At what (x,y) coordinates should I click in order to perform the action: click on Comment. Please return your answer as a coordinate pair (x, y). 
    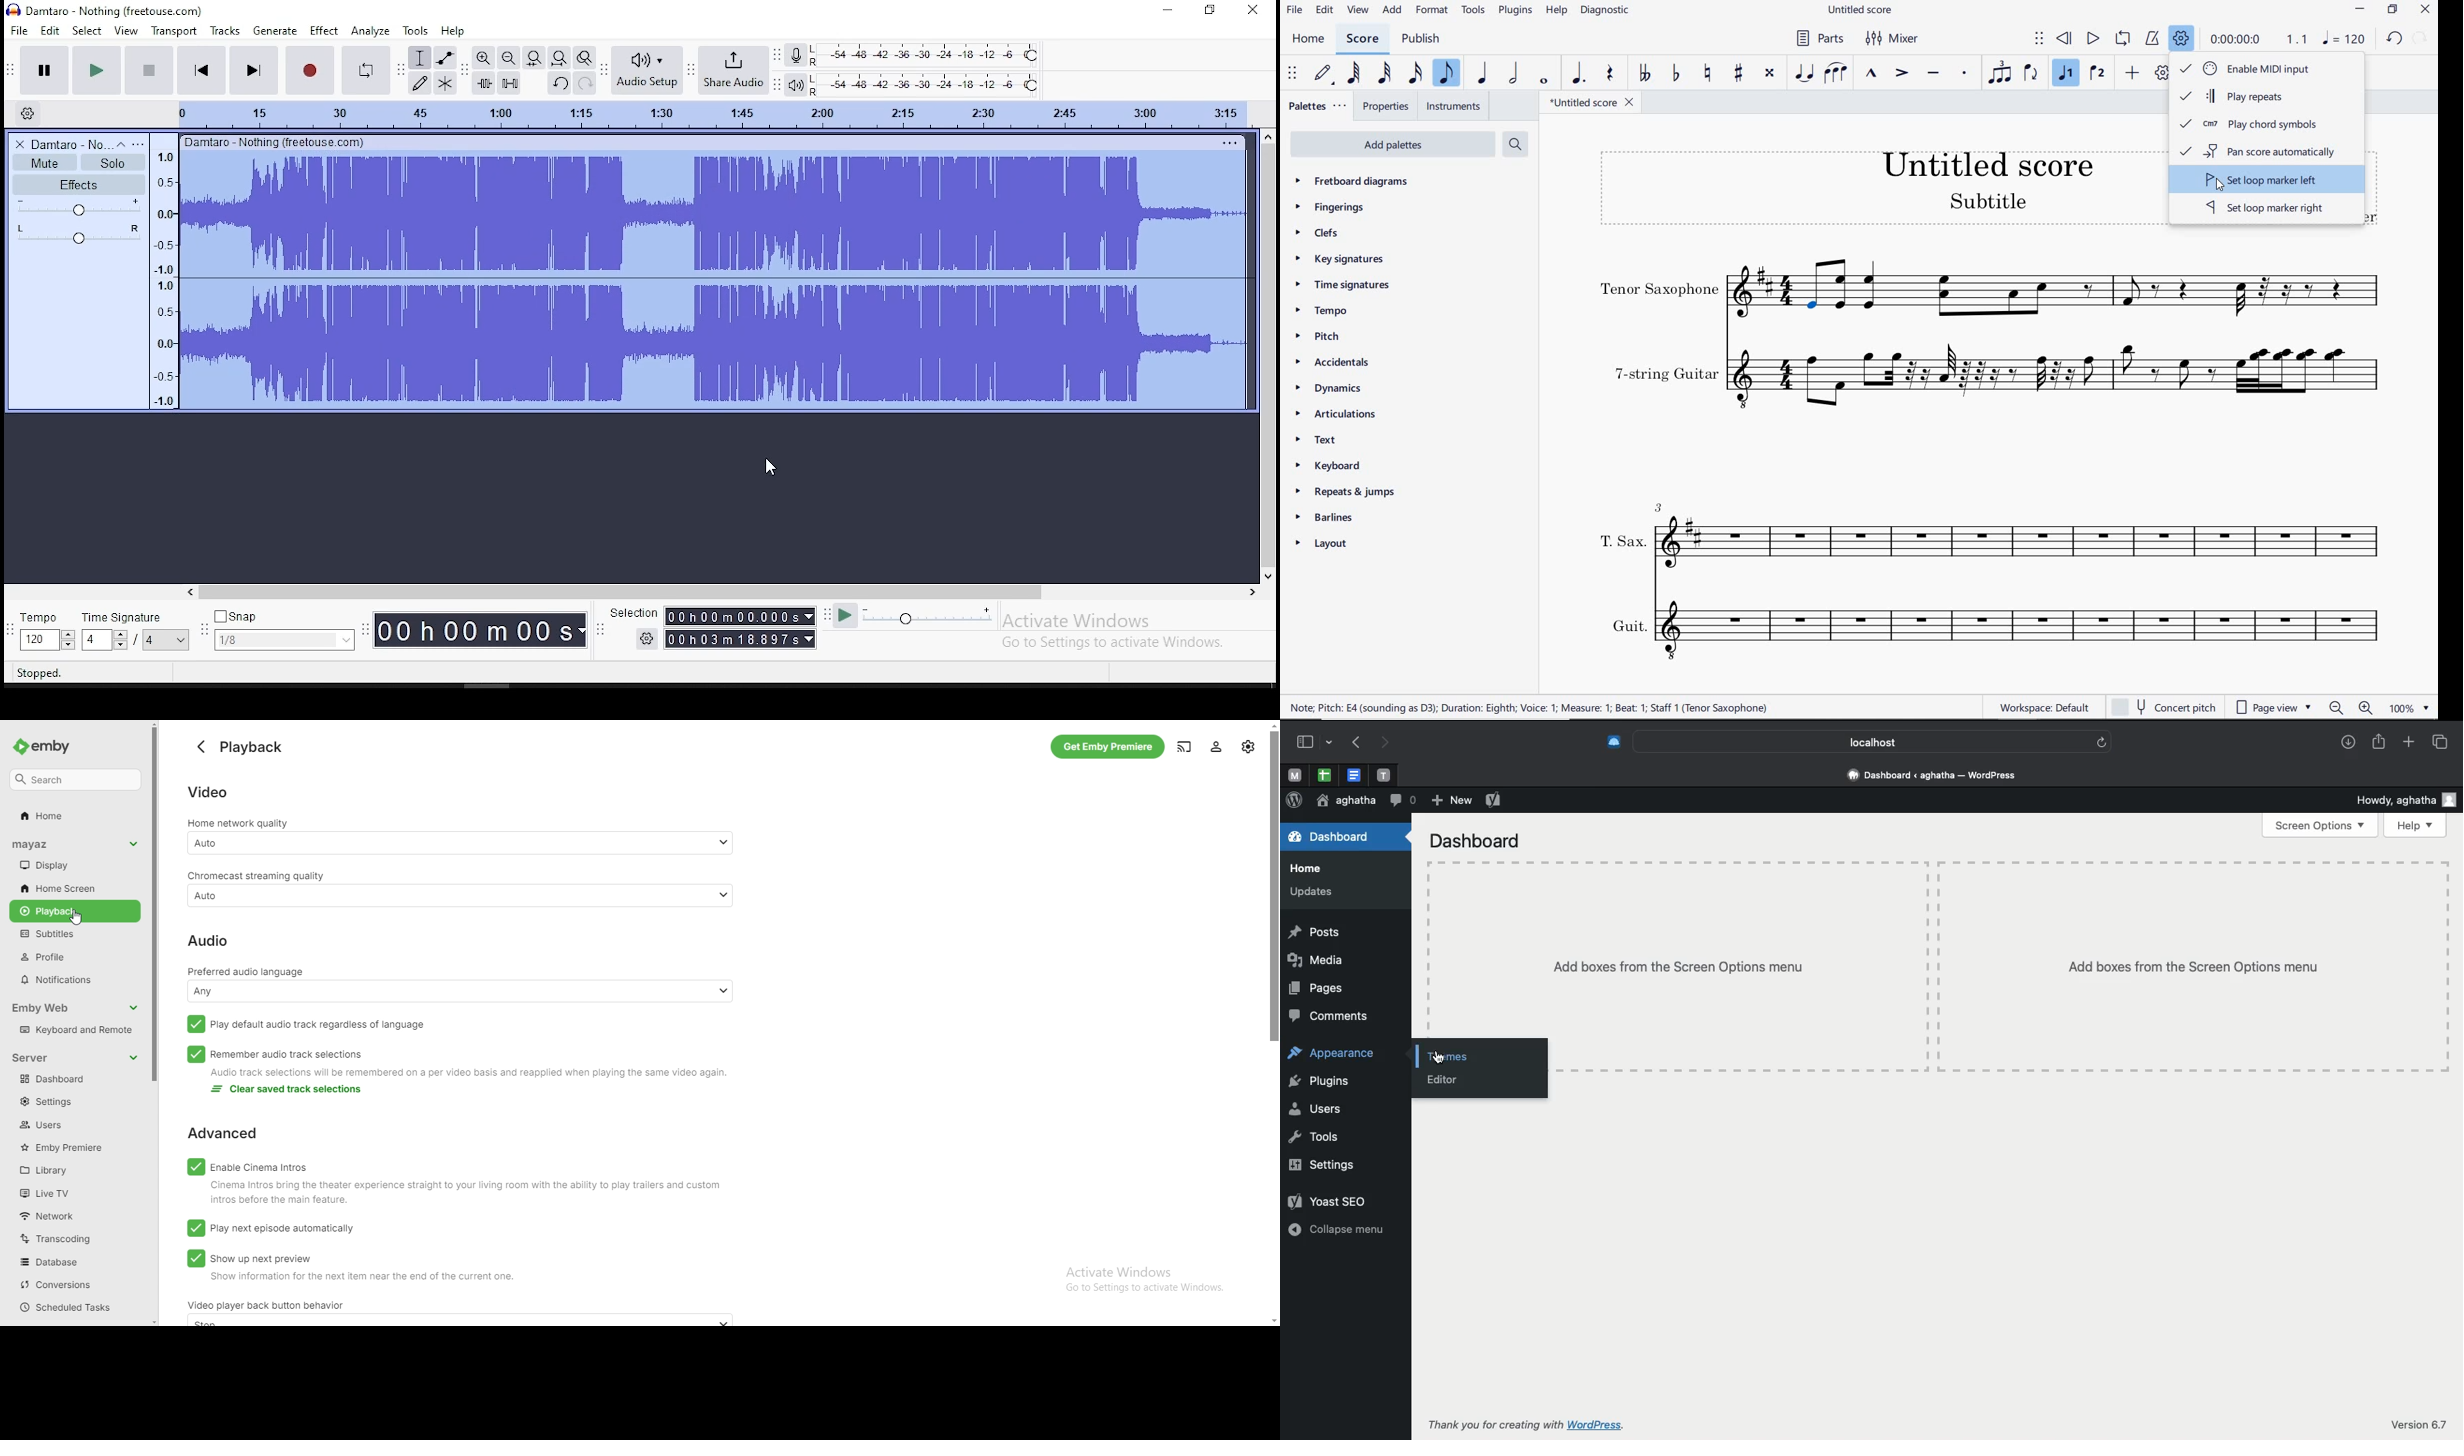
    Looking at the image, I should click on (1399, 801).